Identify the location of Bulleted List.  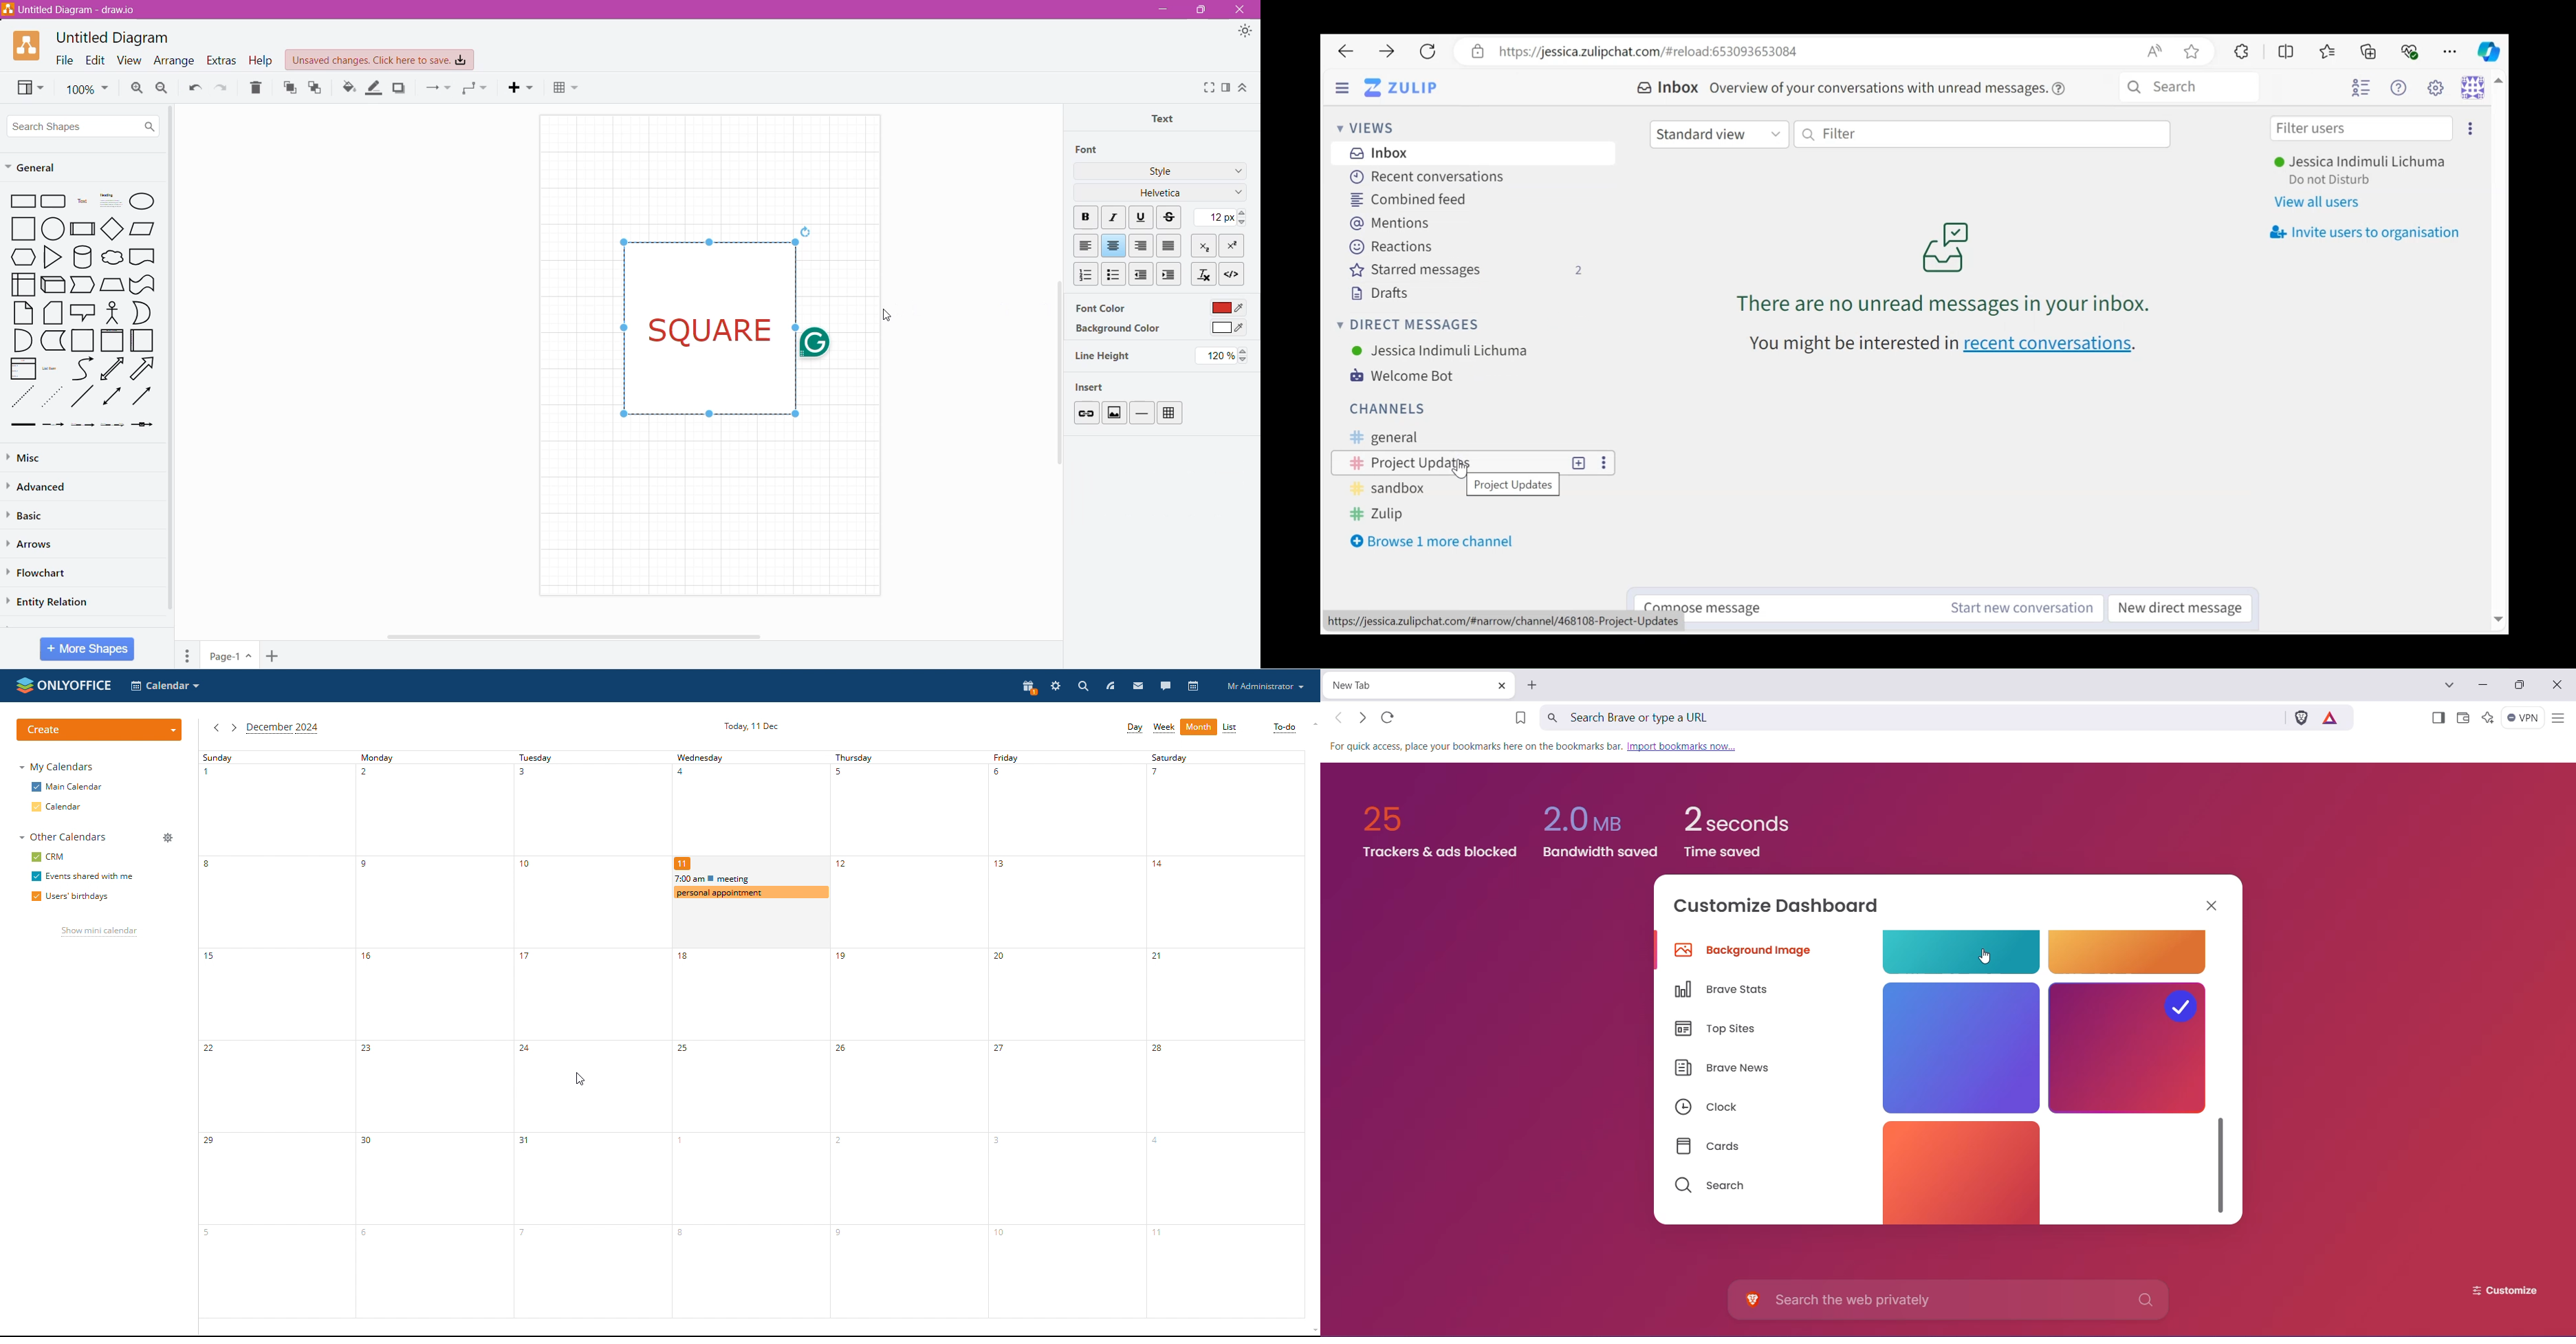
(1113, 273).